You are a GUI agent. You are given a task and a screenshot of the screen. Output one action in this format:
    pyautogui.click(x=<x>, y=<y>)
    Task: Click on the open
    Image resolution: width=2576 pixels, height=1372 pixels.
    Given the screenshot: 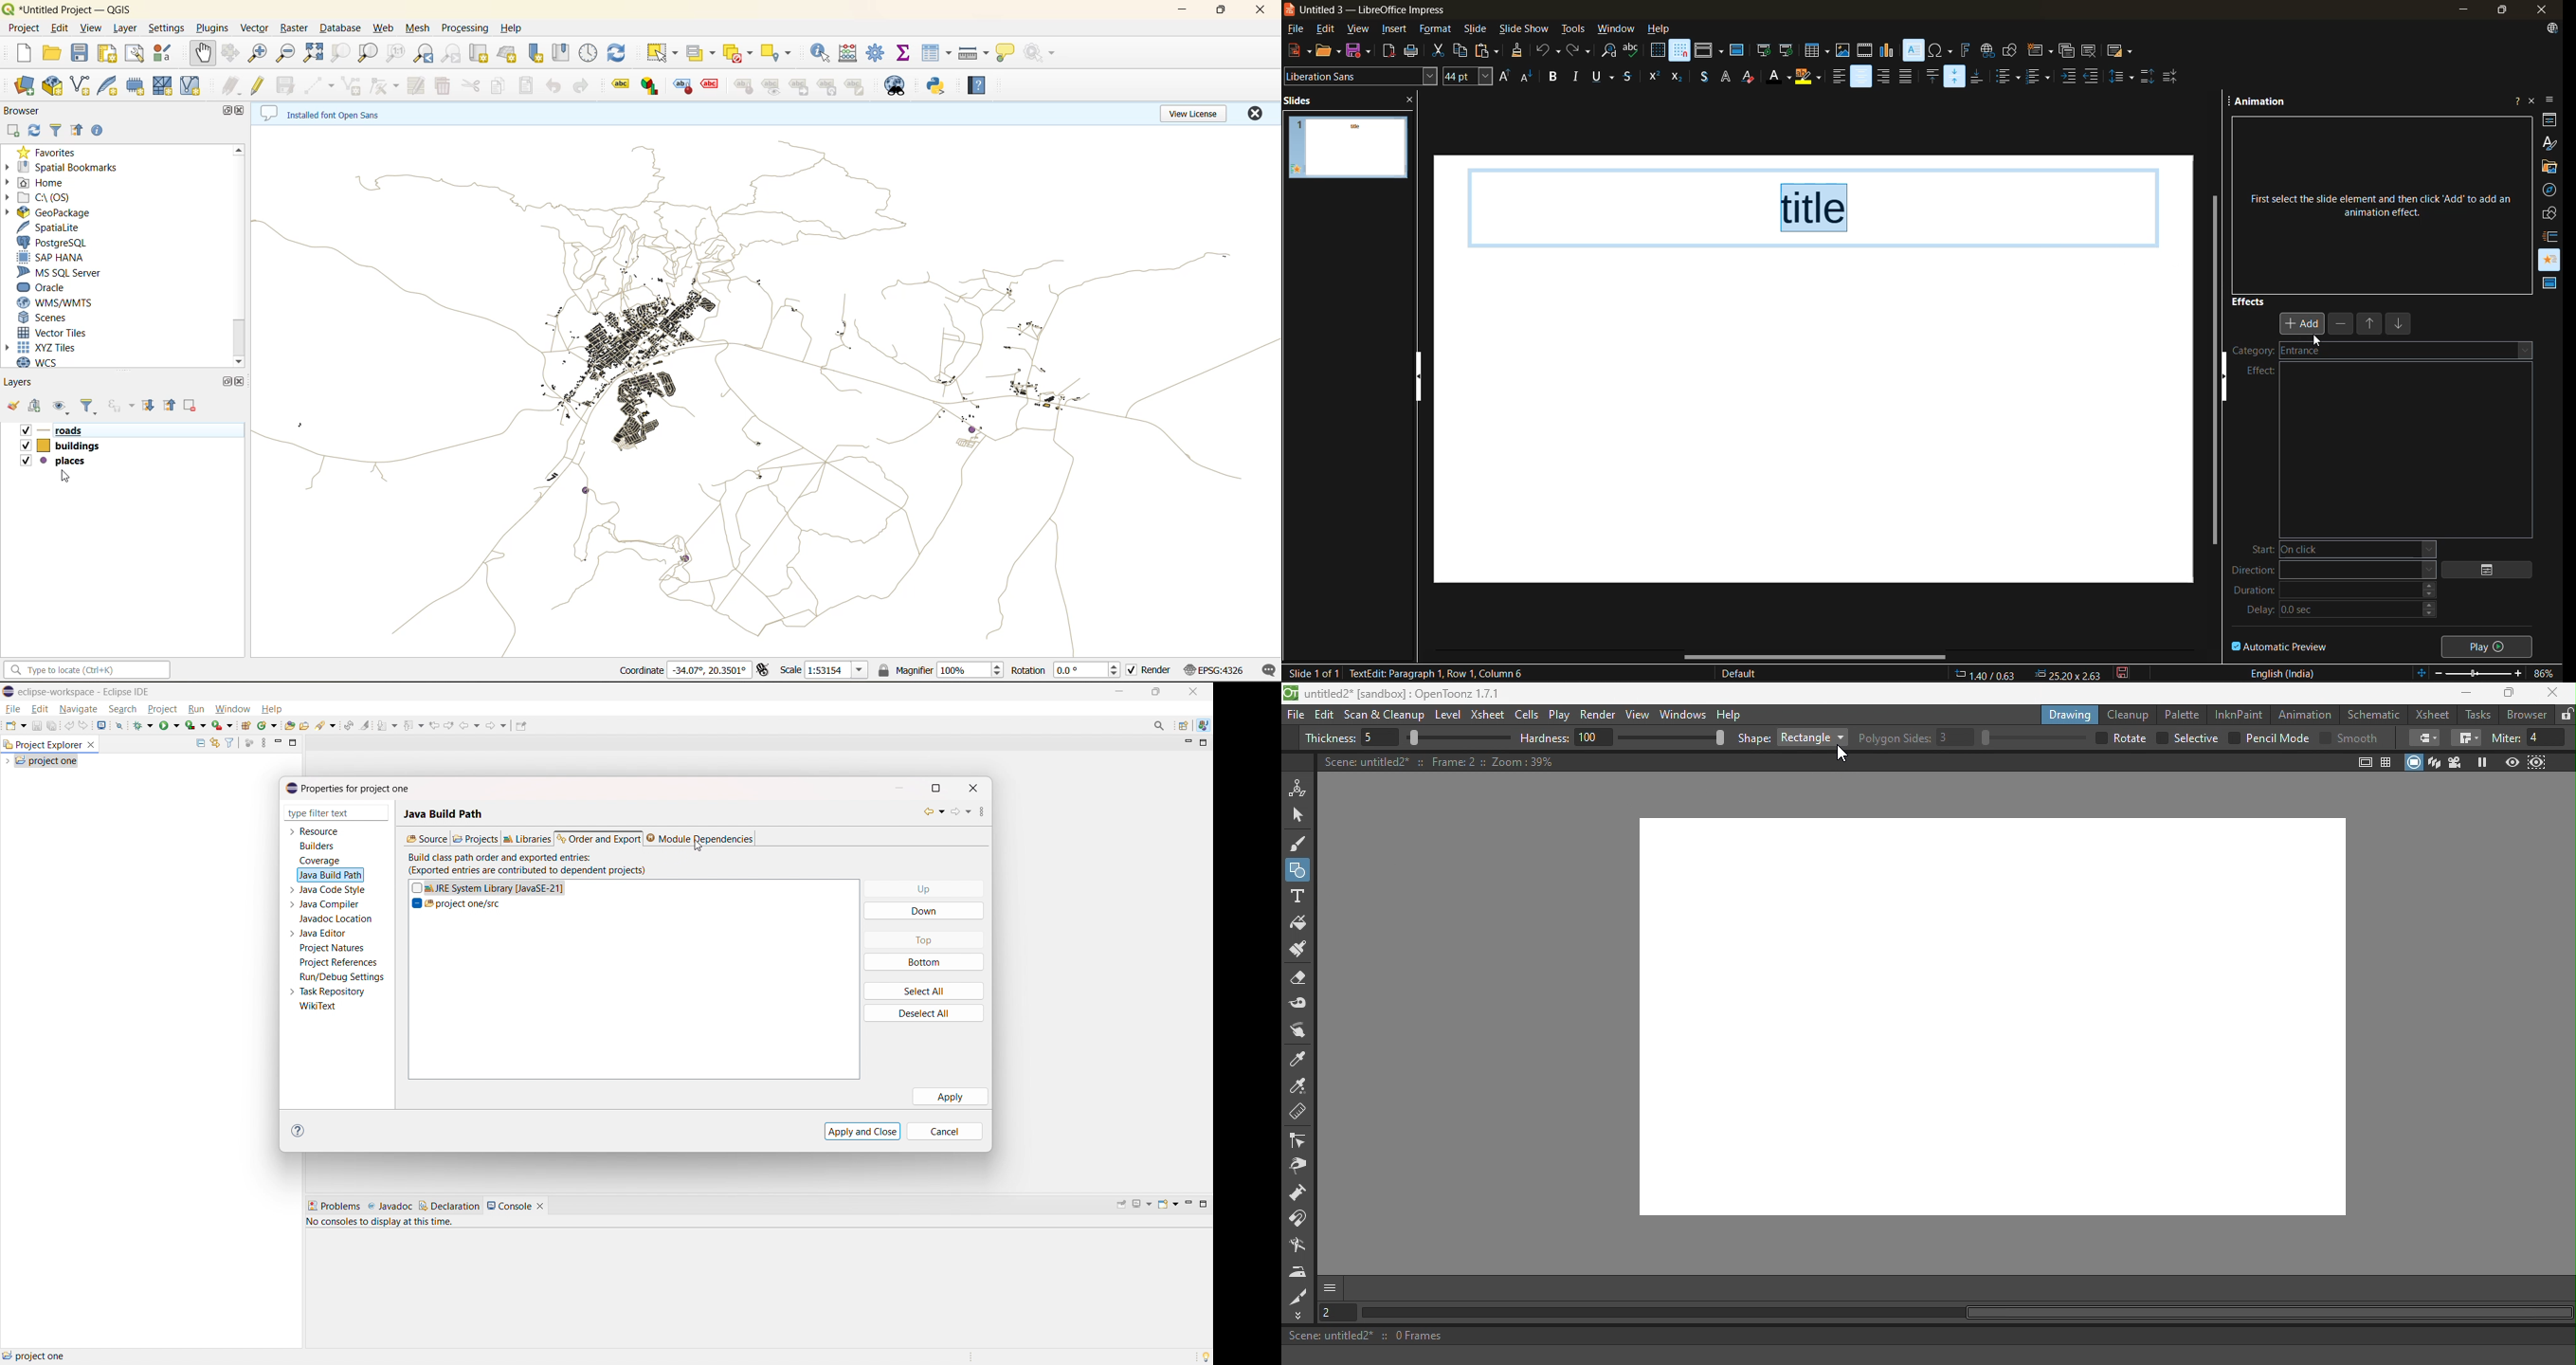 What is the action you would take?
    pyautogui.click(x=49, y=53)
    